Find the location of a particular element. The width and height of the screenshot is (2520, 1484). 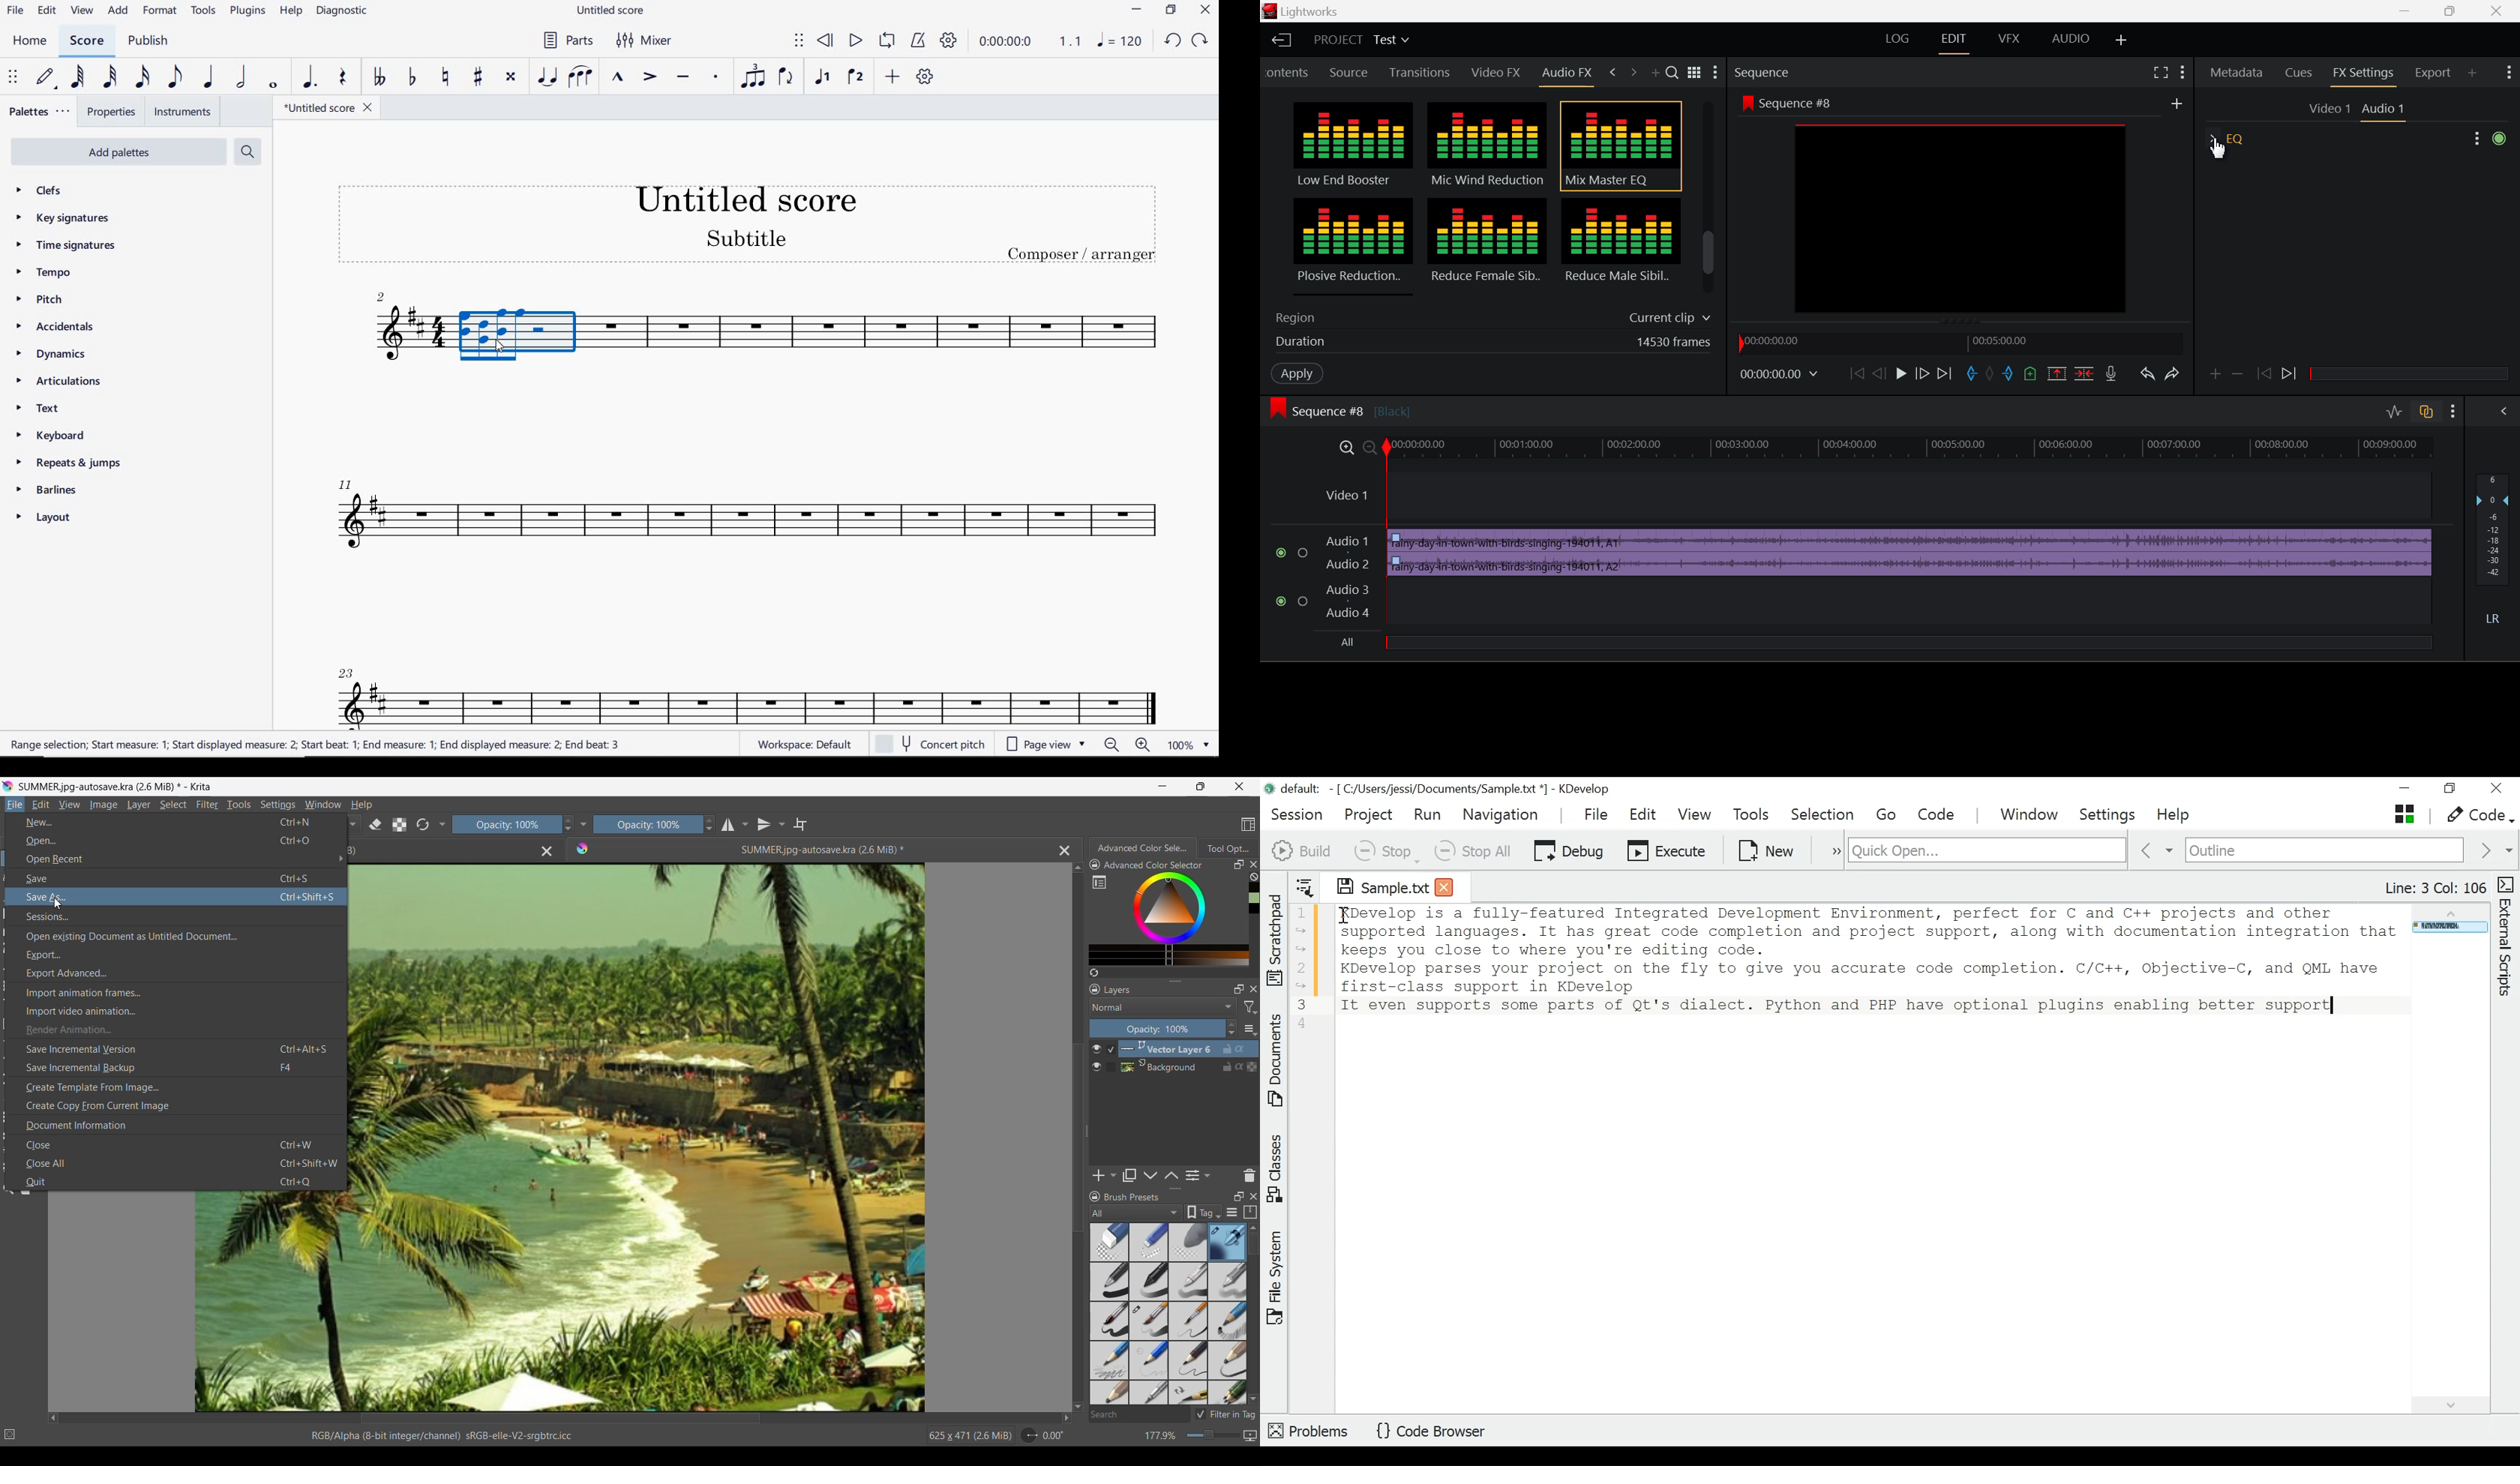

Next Tab is located at coordinates (1633, 71).